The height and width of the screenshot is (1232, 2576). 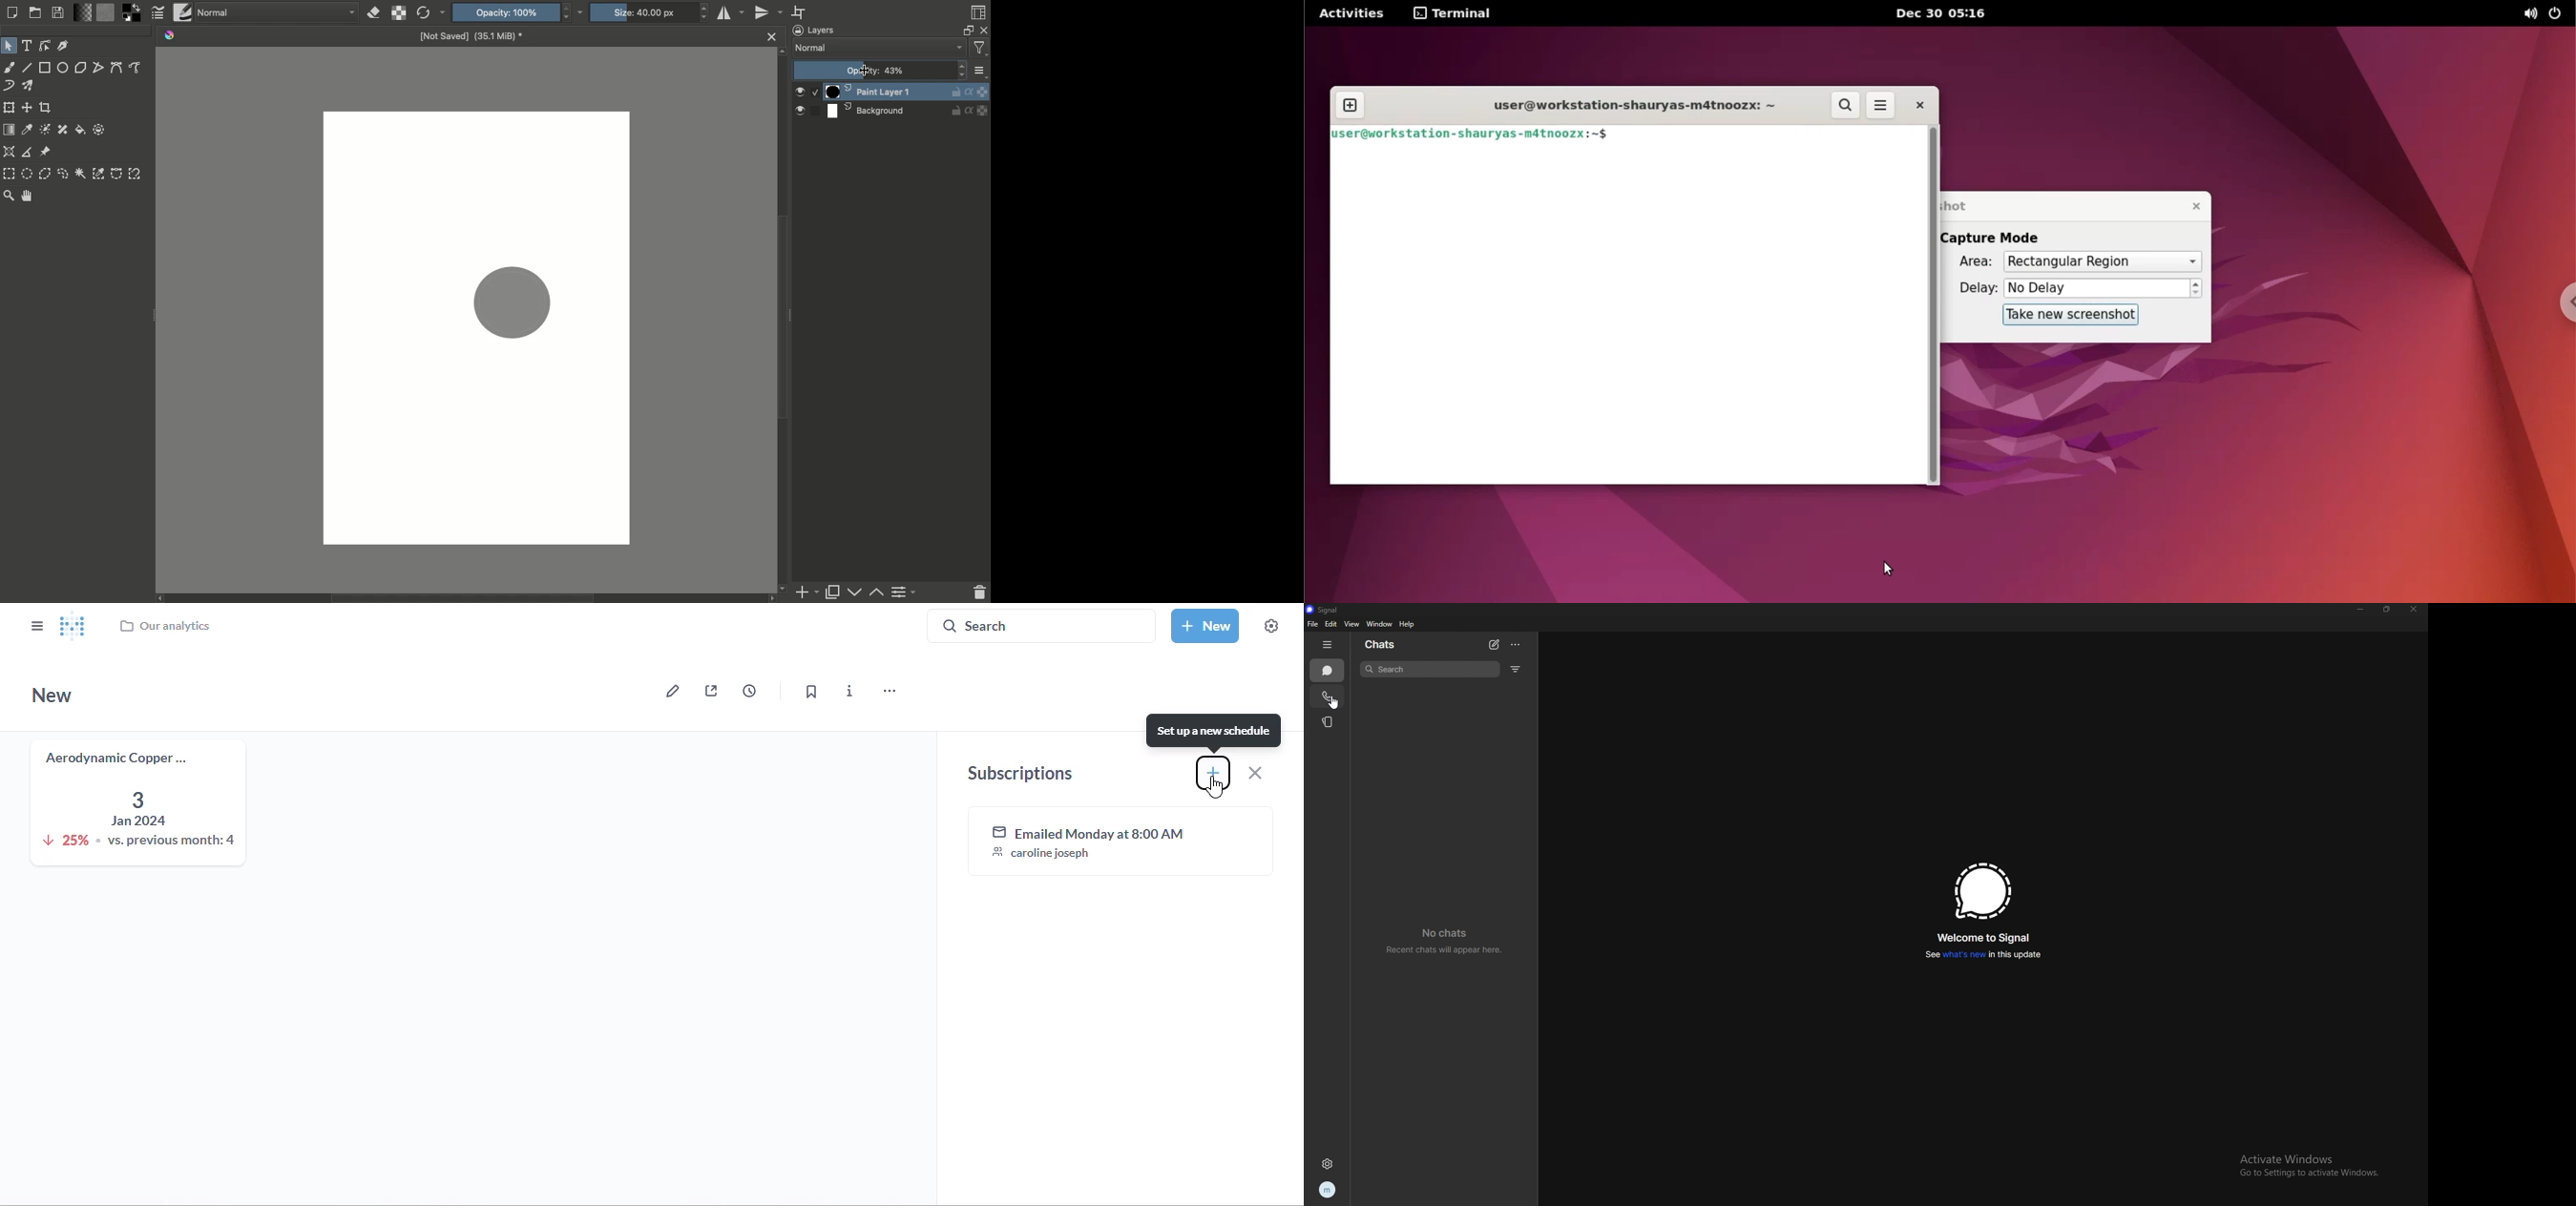 What do you see at coordinates (956, 110) in the screenshot?
I see `unlocked` at bounding box center [956, 110].